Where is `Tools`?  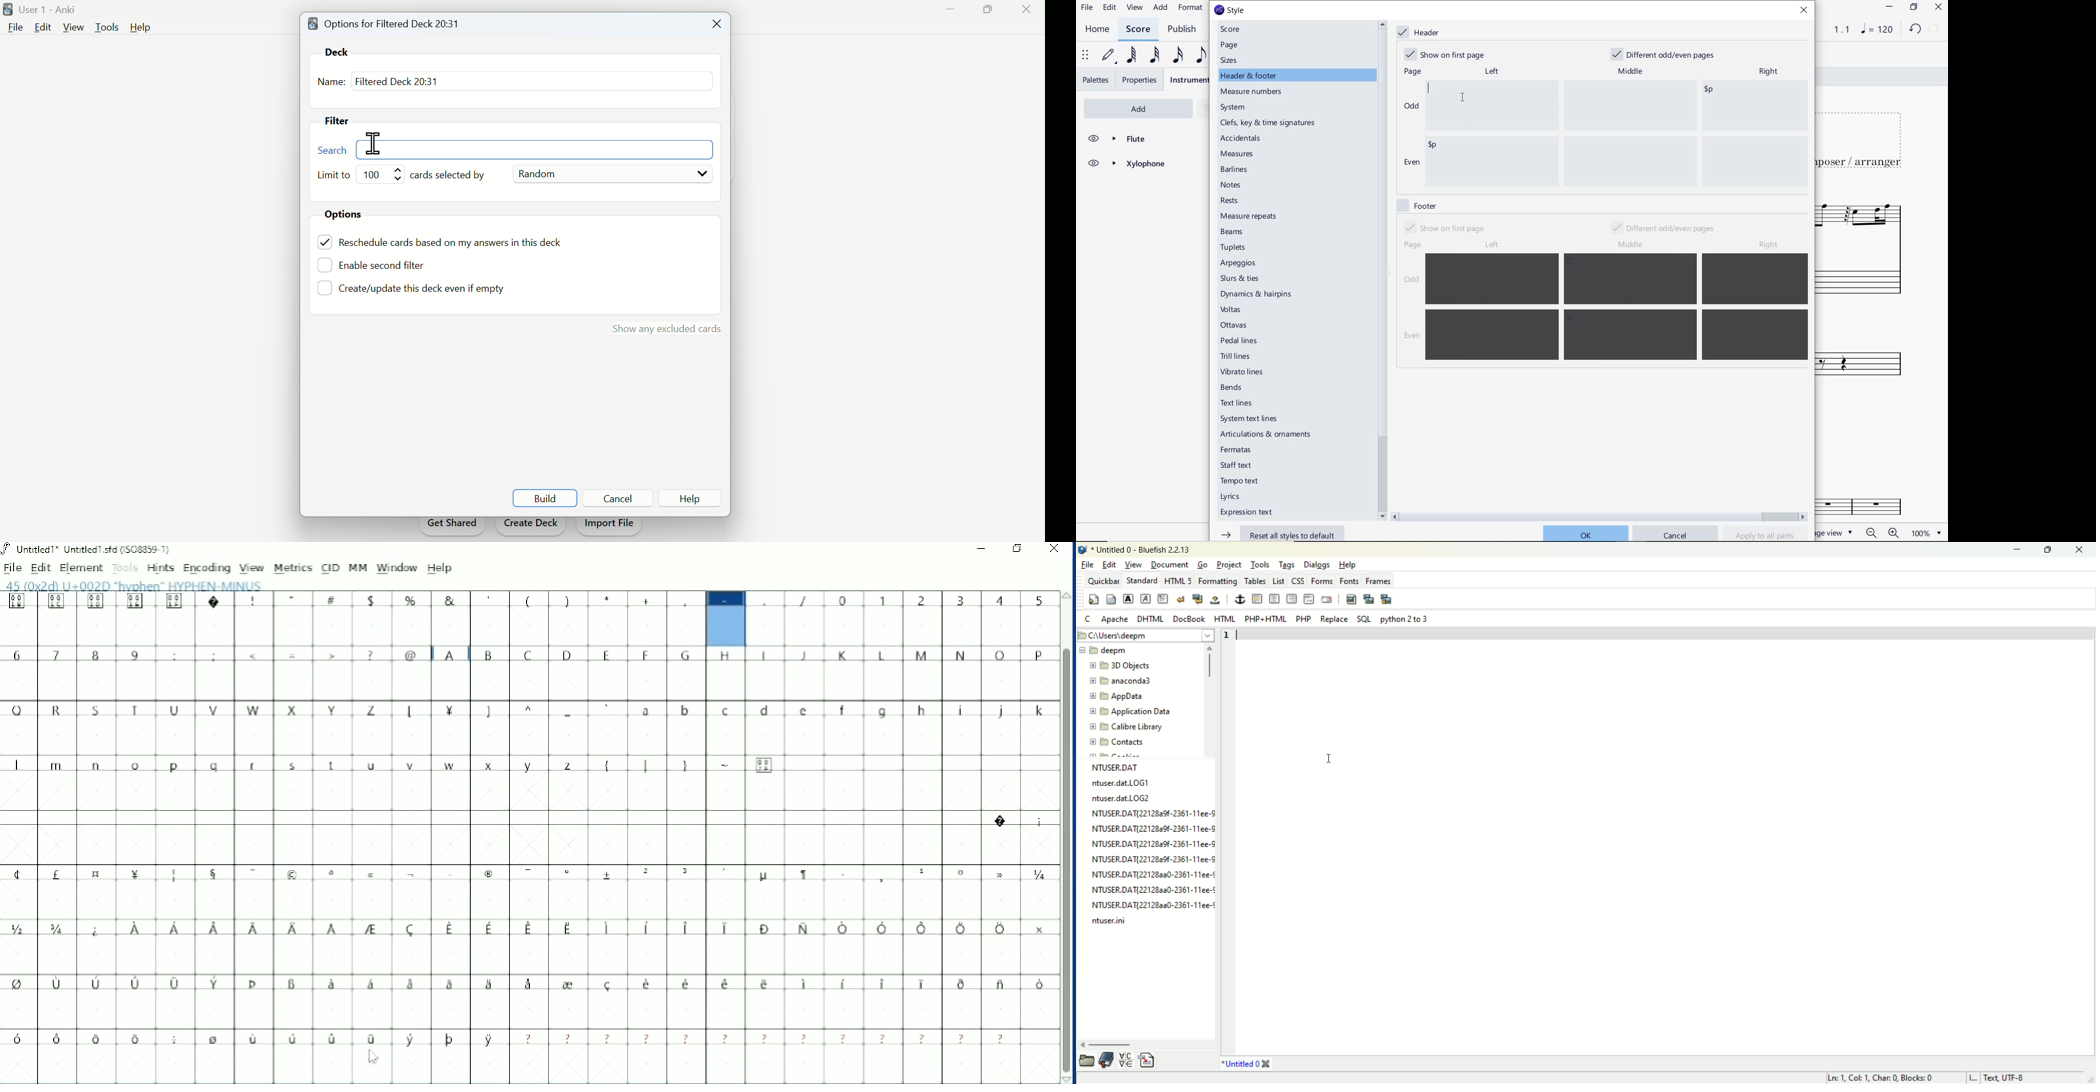
Tools is located at coordinates (109, 26).